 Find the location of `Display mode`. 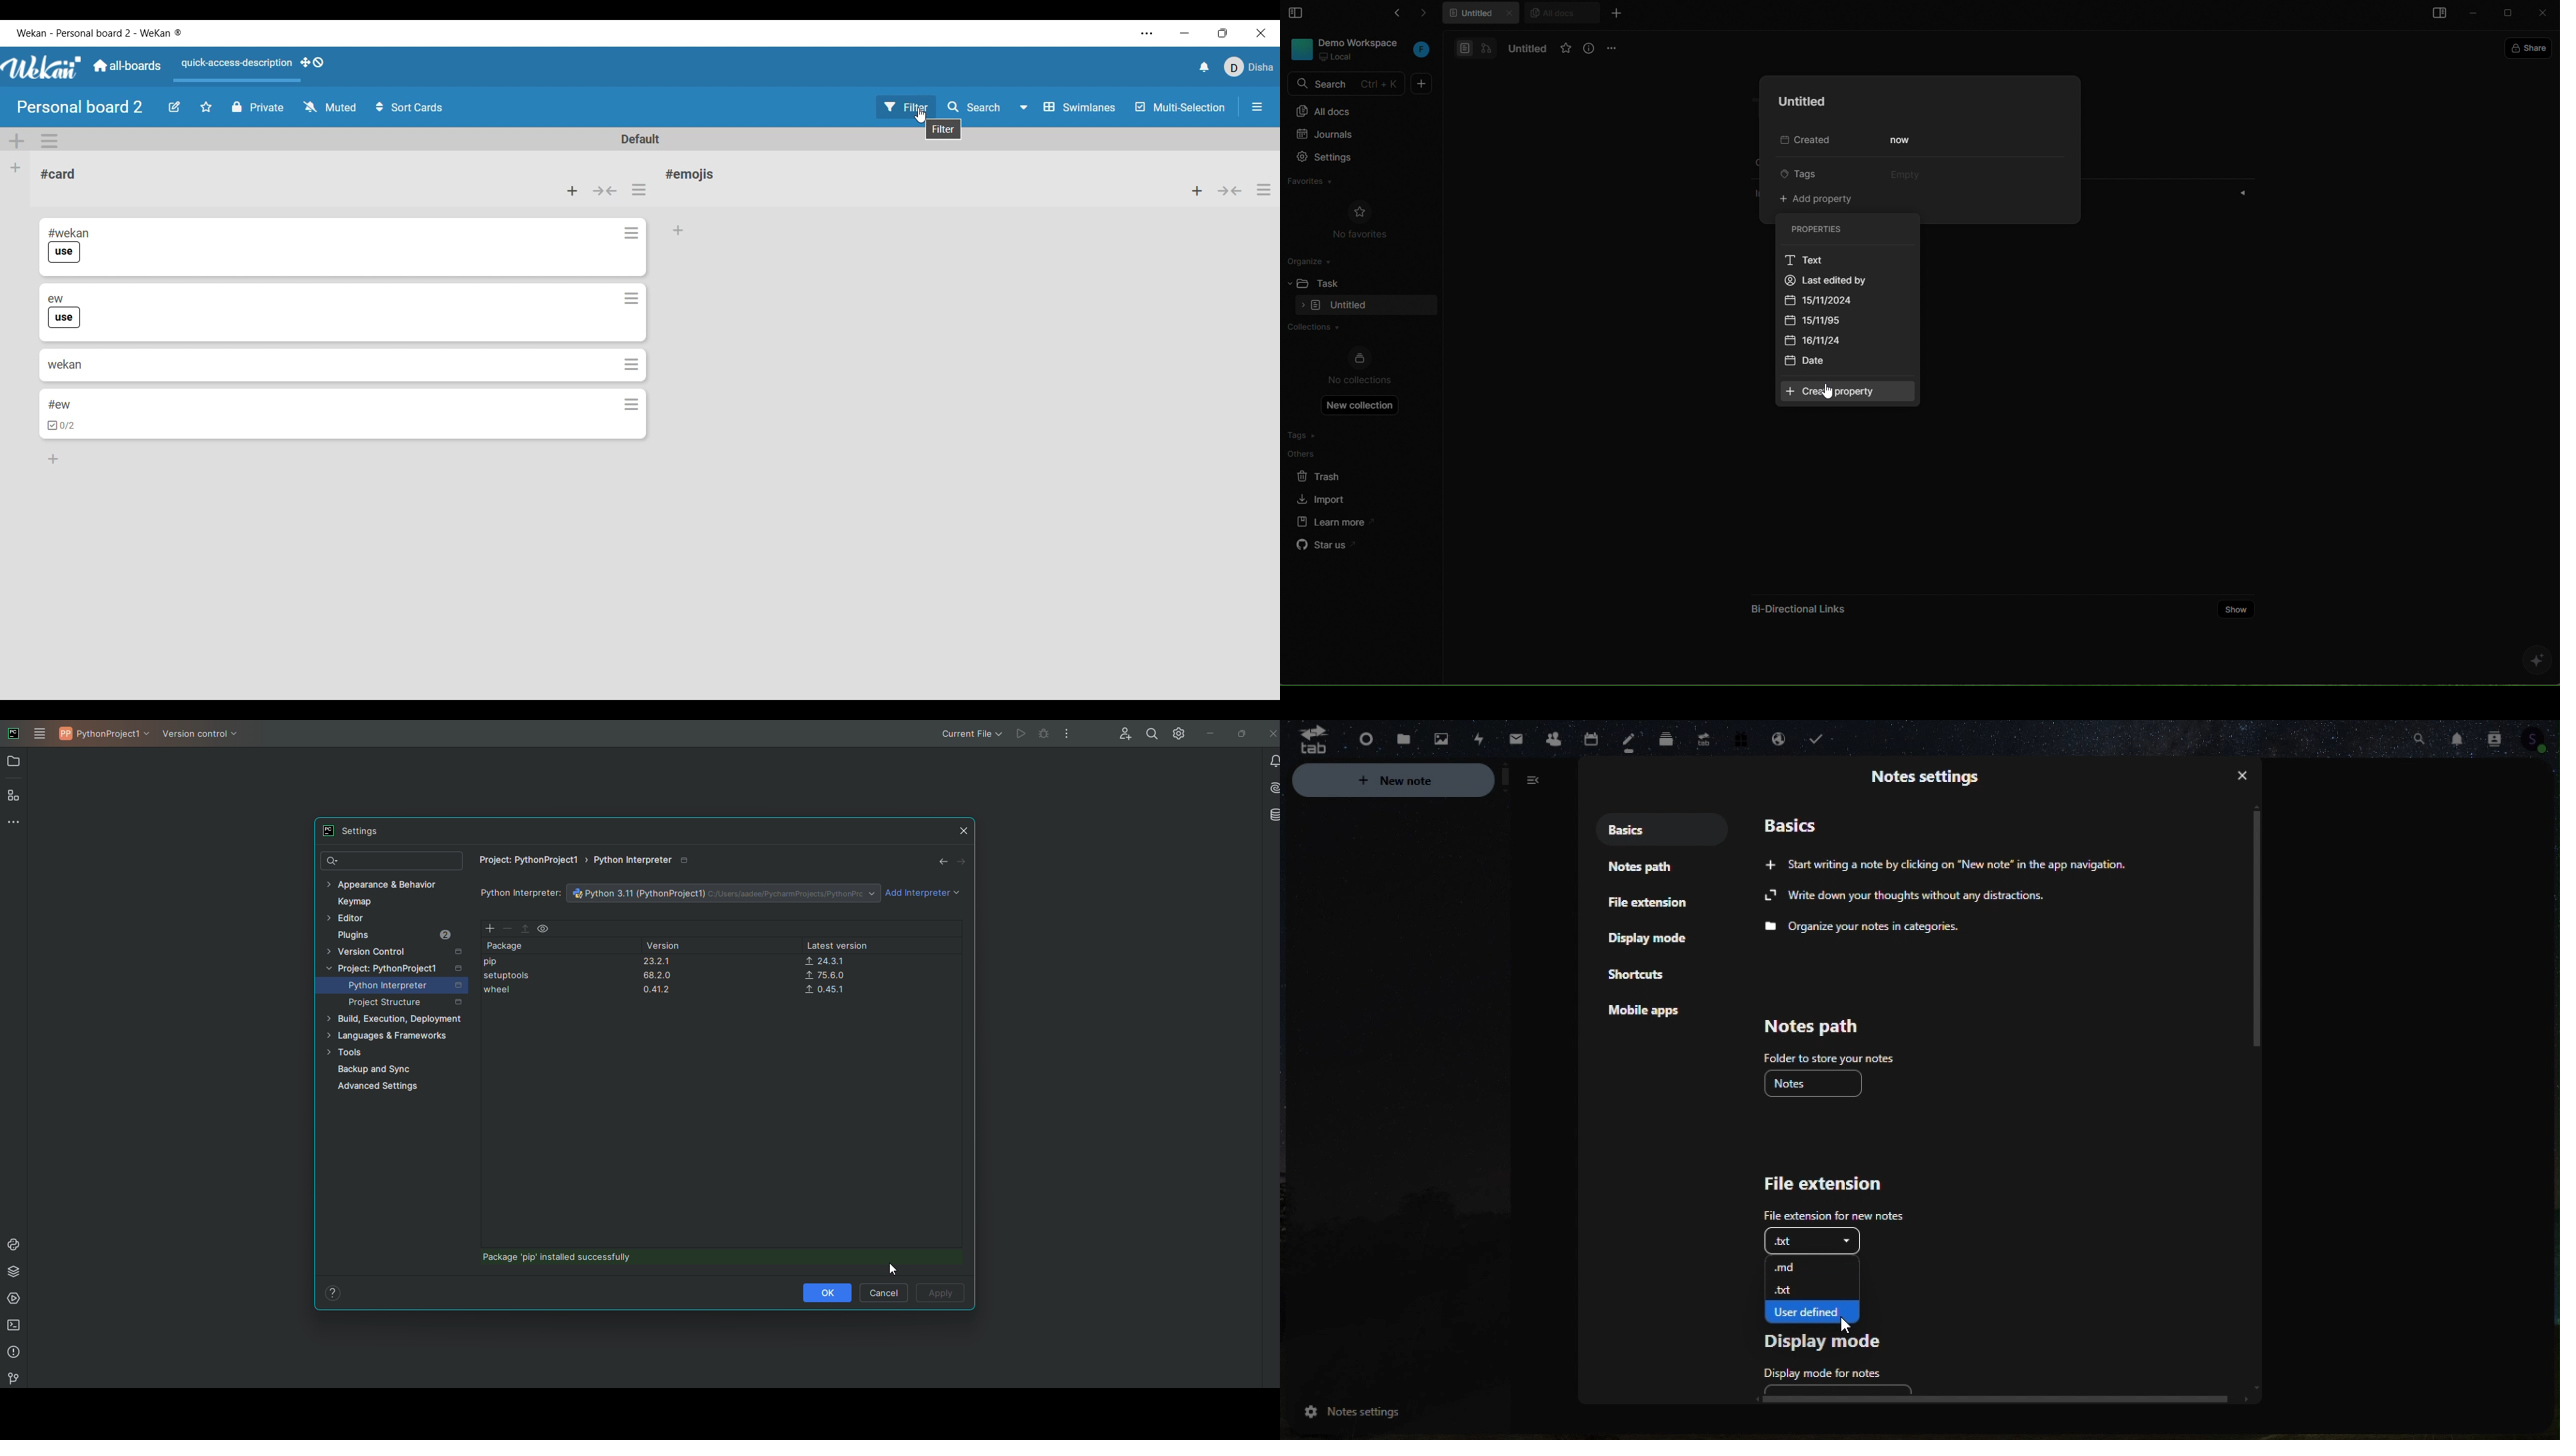

Display mode is located at coordinates (1657, 941).